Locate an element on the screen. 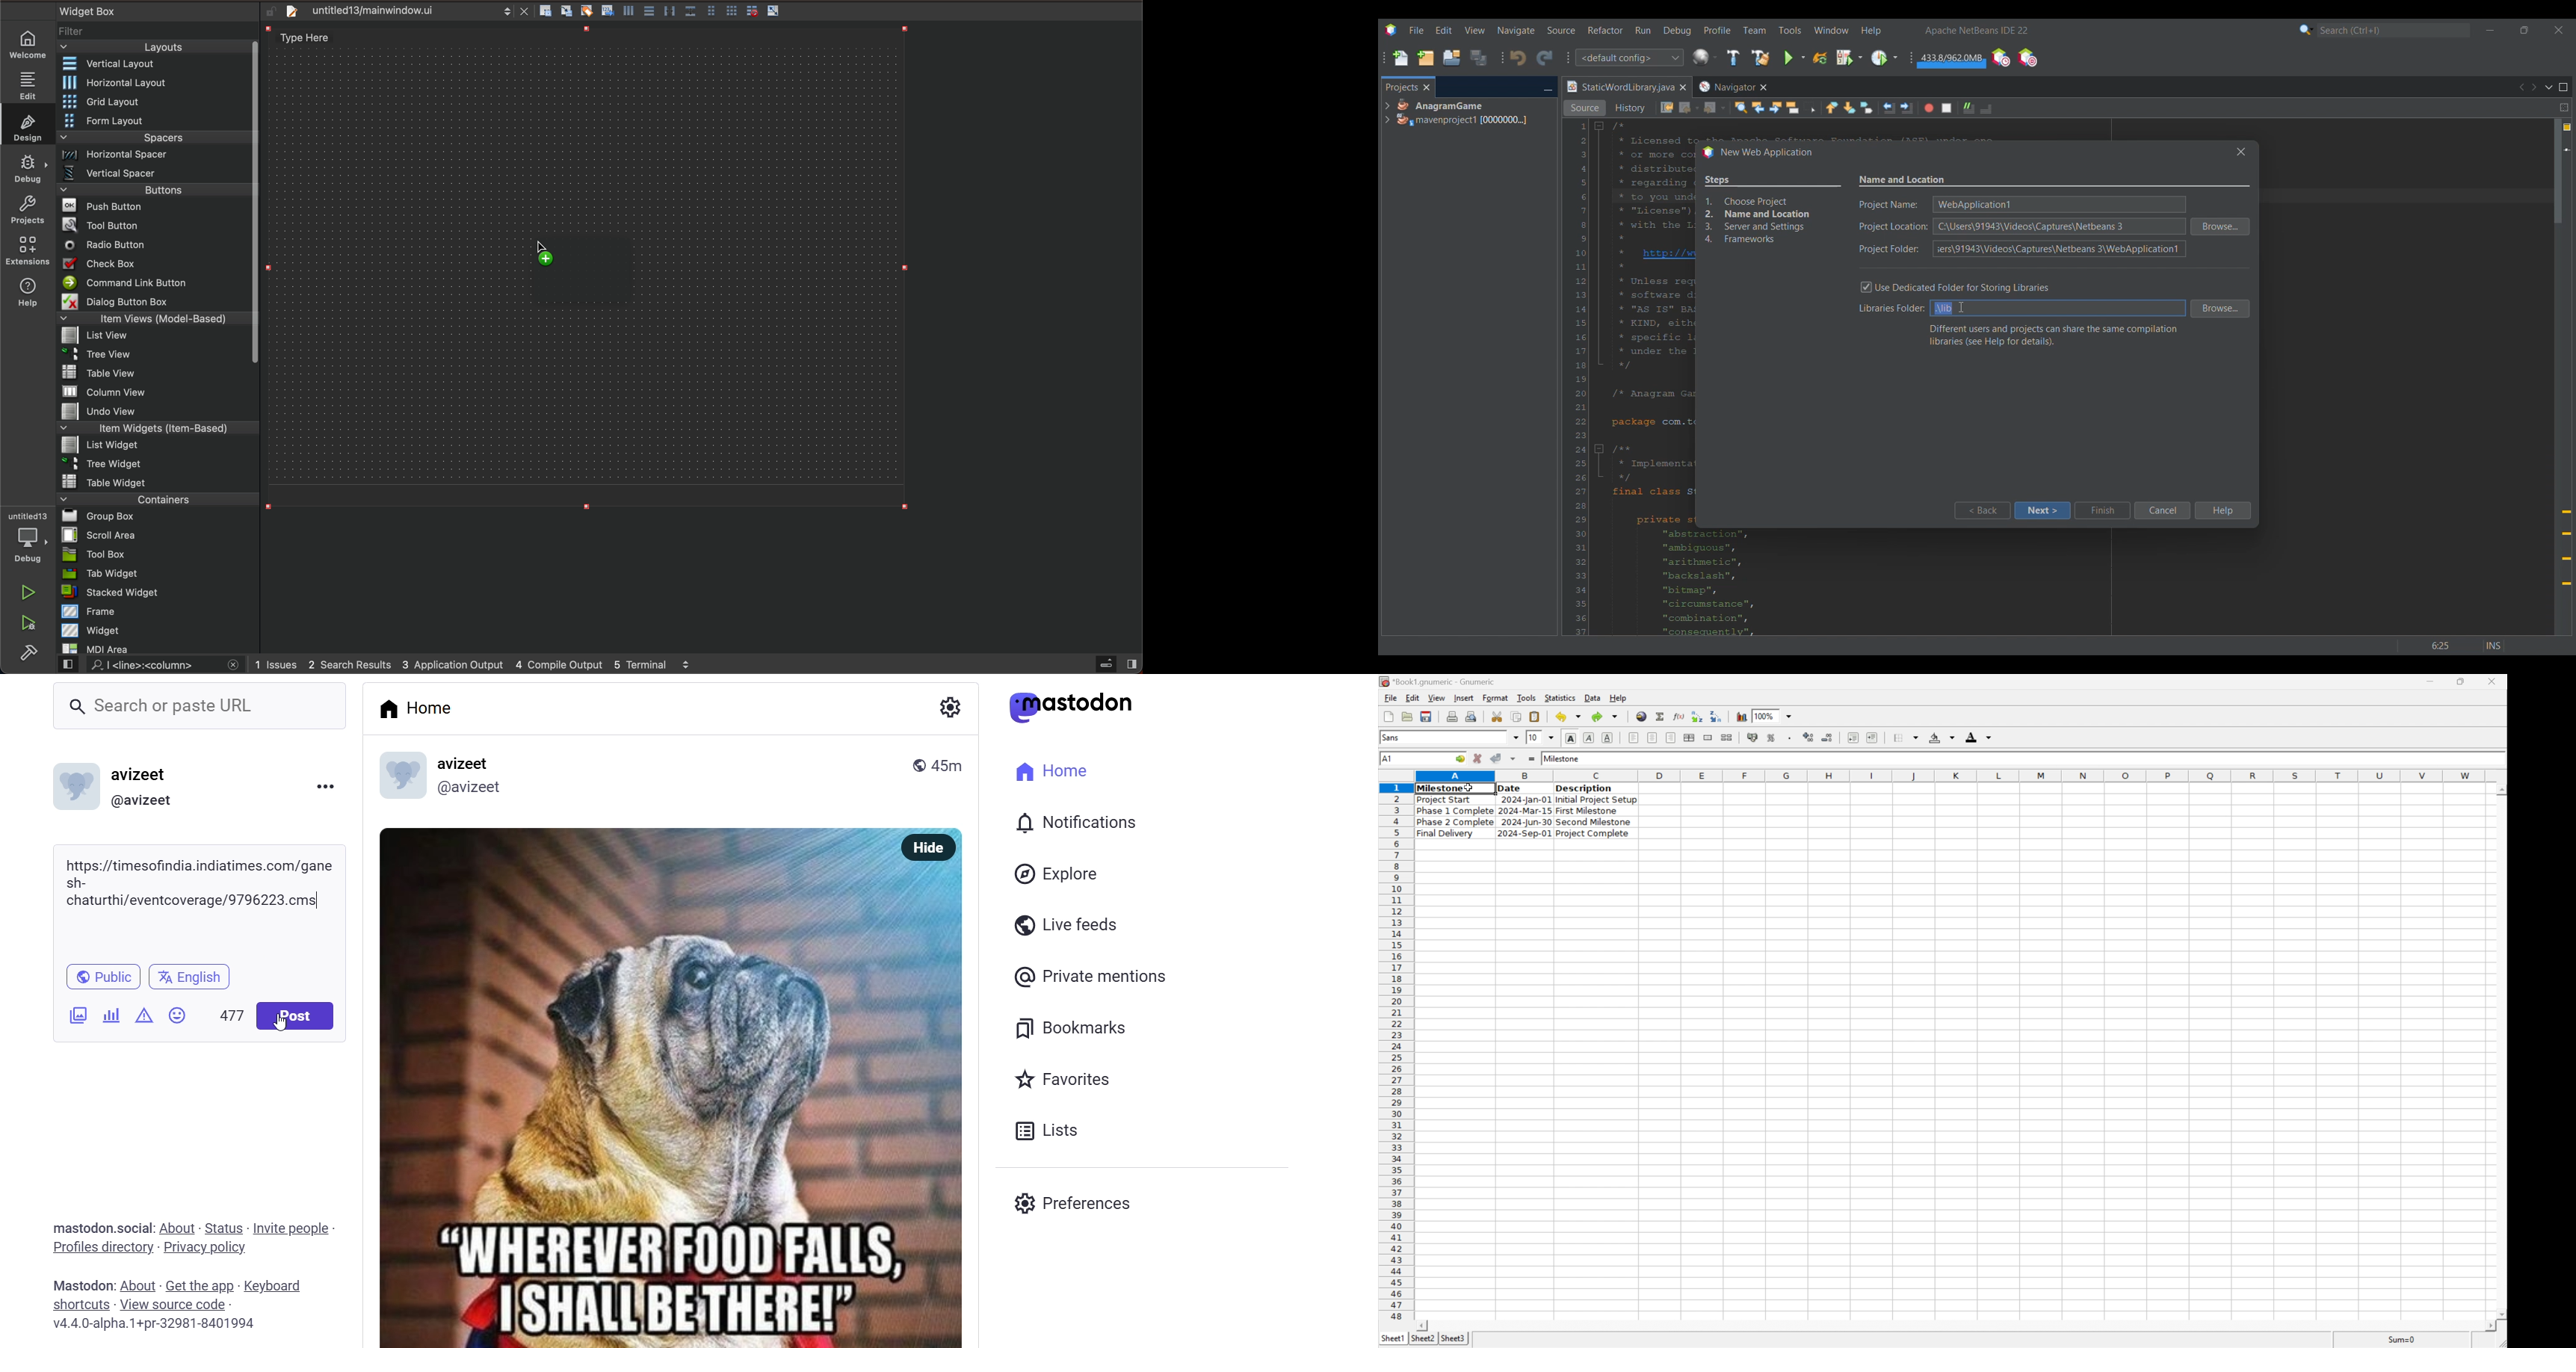 The height and width of the screenshot is (1372, 2576). Hide | is located at coordinates (938, 850).